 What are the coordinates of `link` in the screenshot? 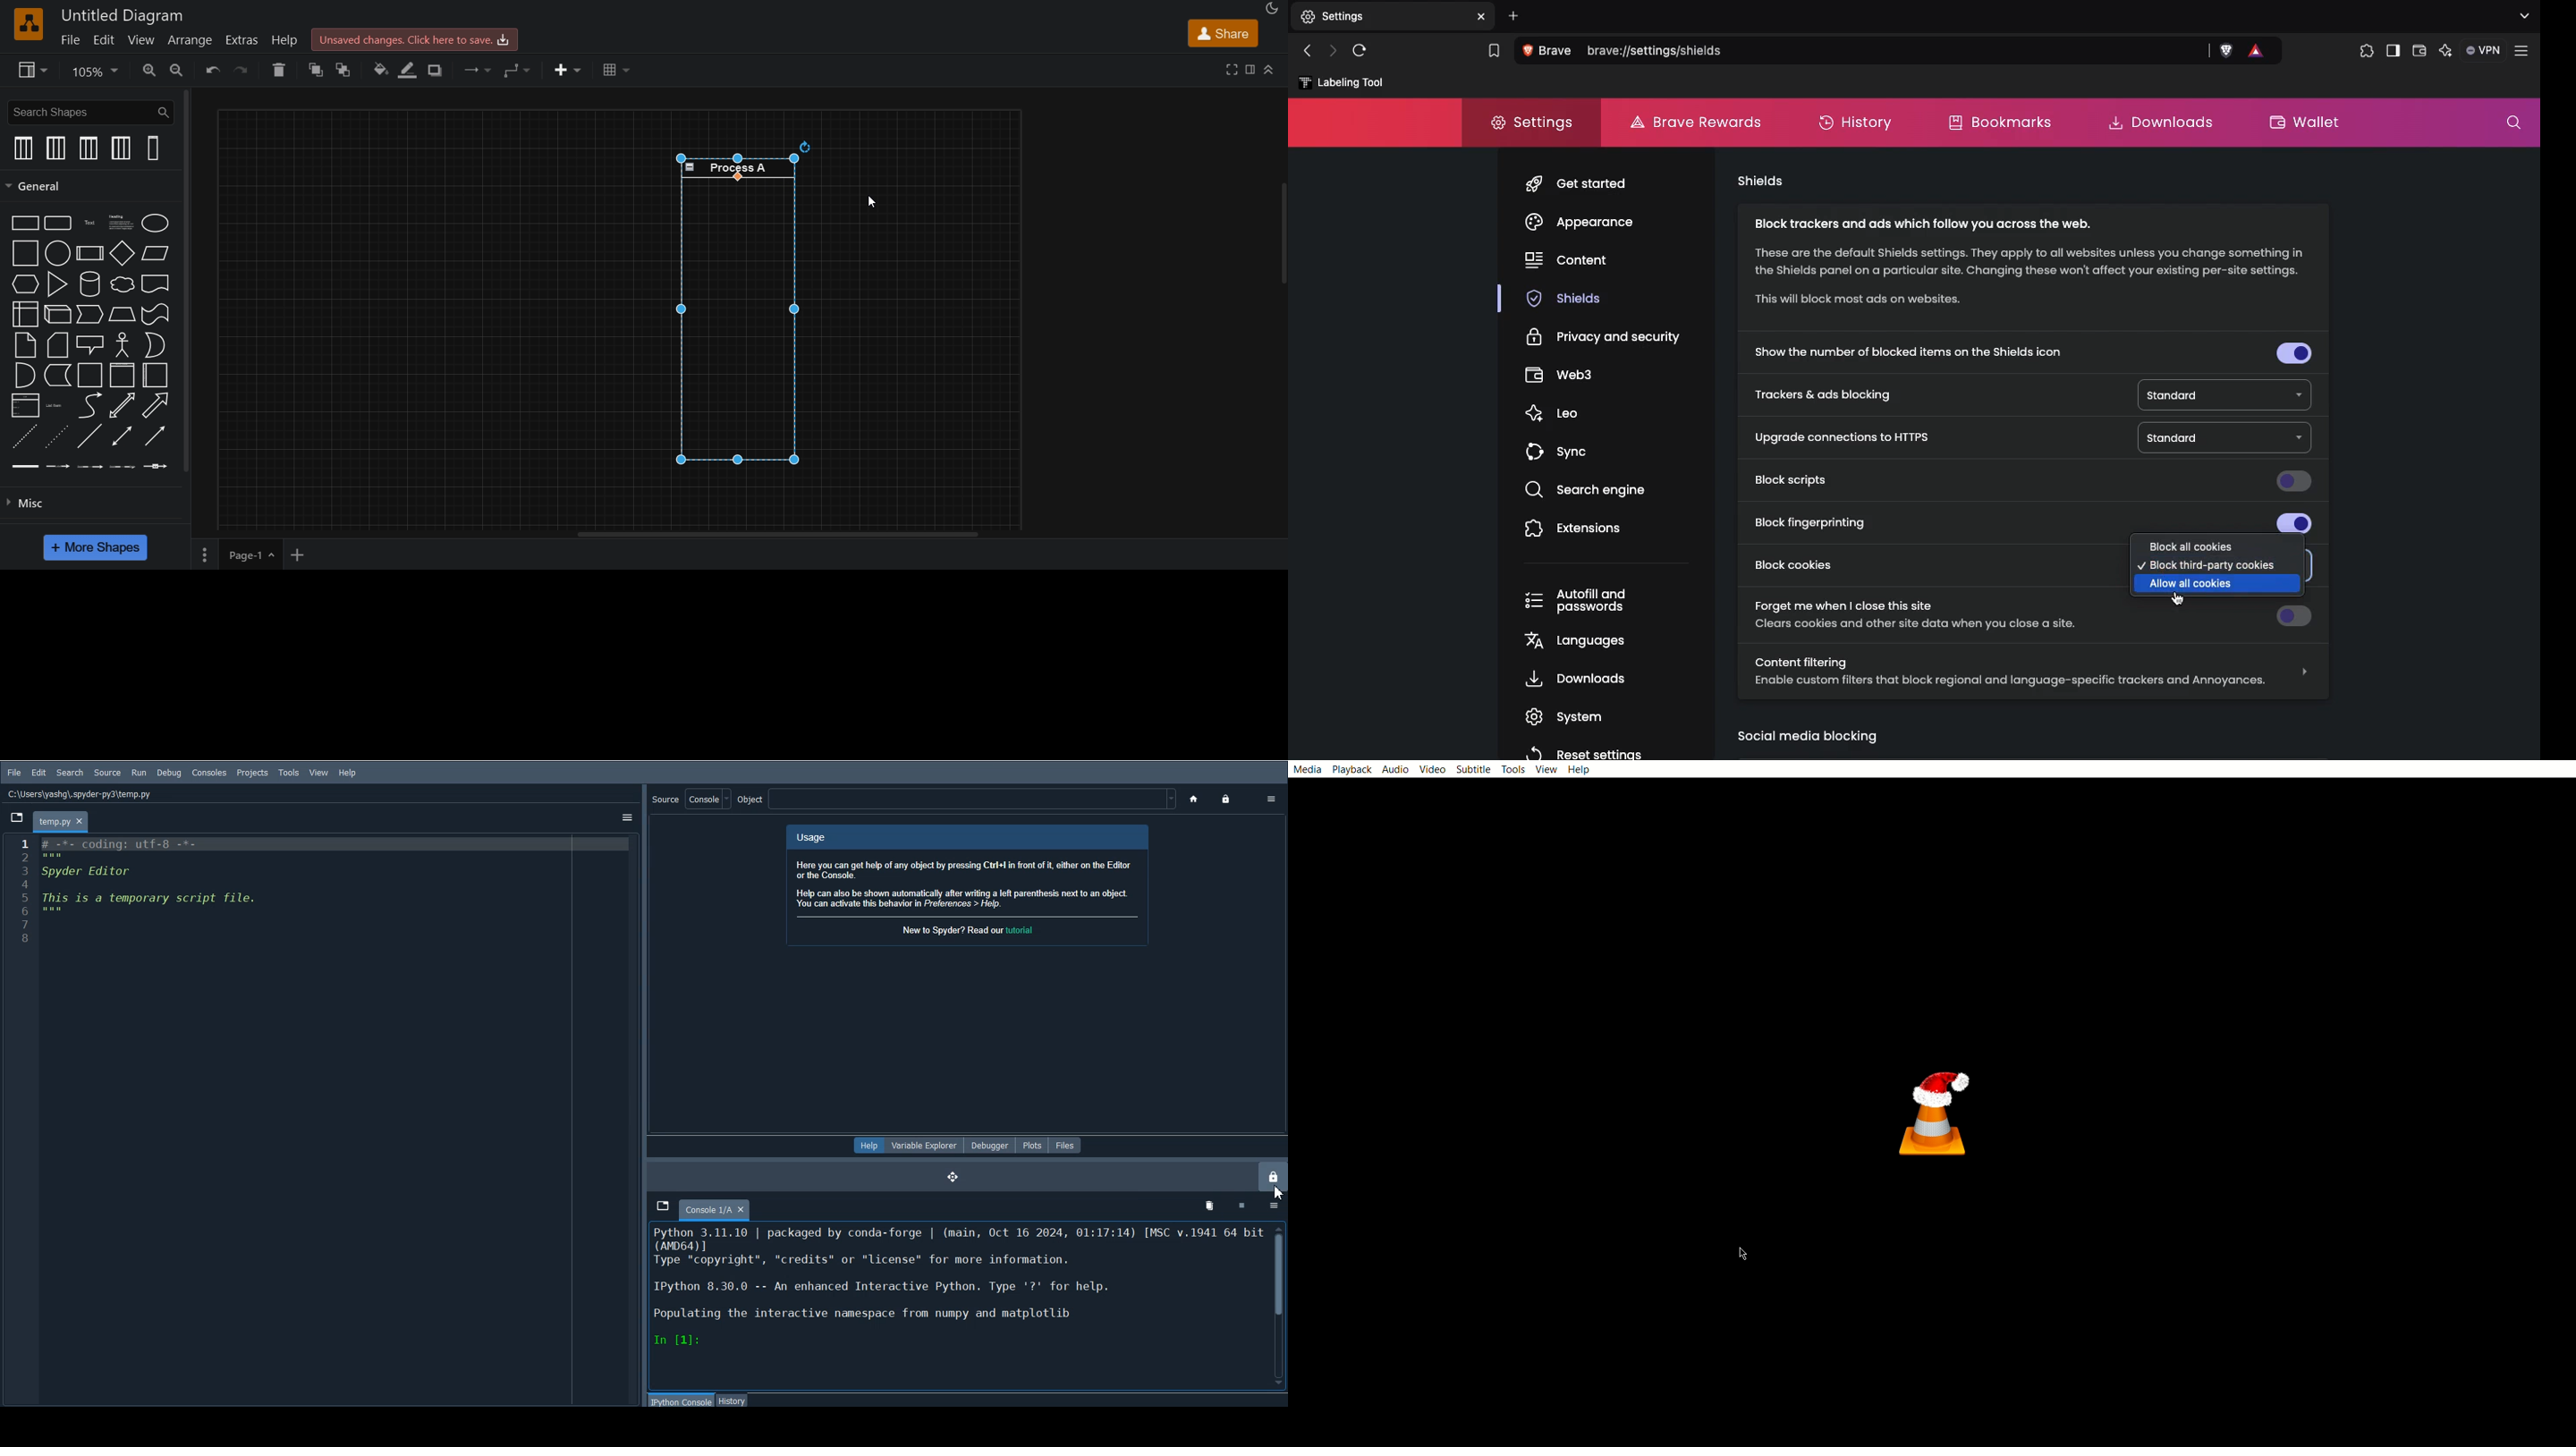 It's located at (25, 467).